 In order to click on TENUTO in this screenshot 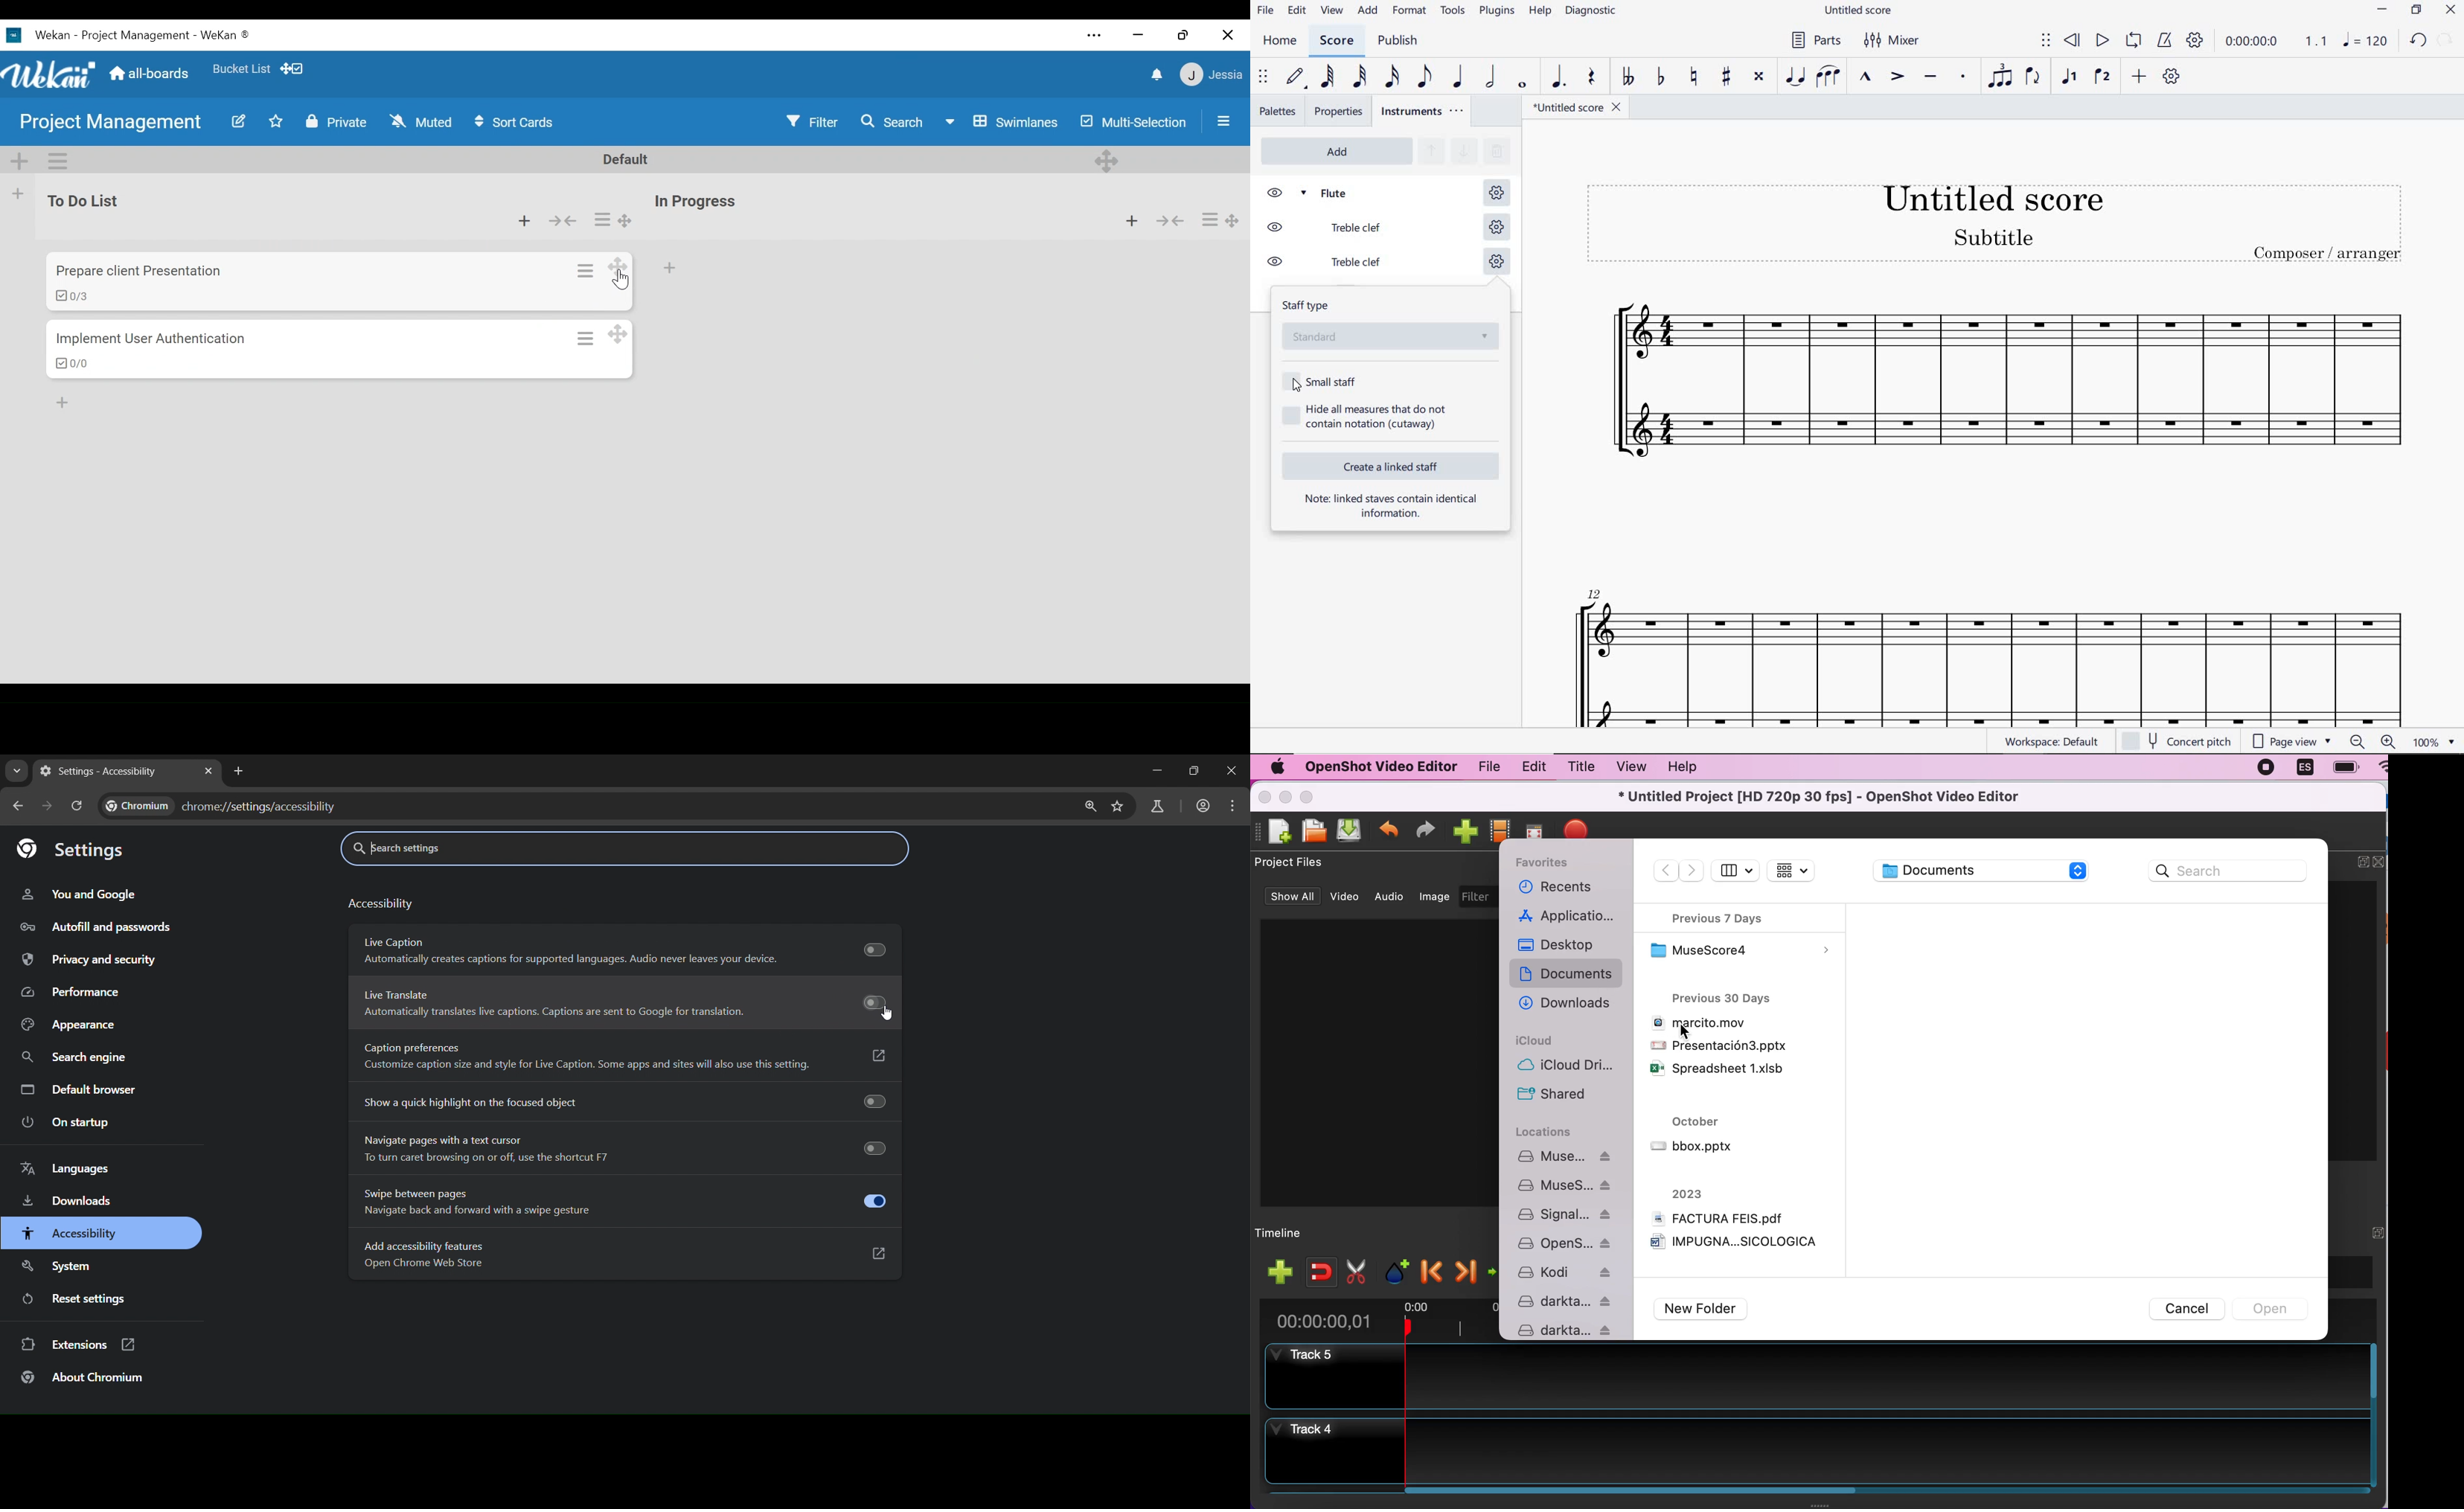, I will do `click(1930, 78)`.